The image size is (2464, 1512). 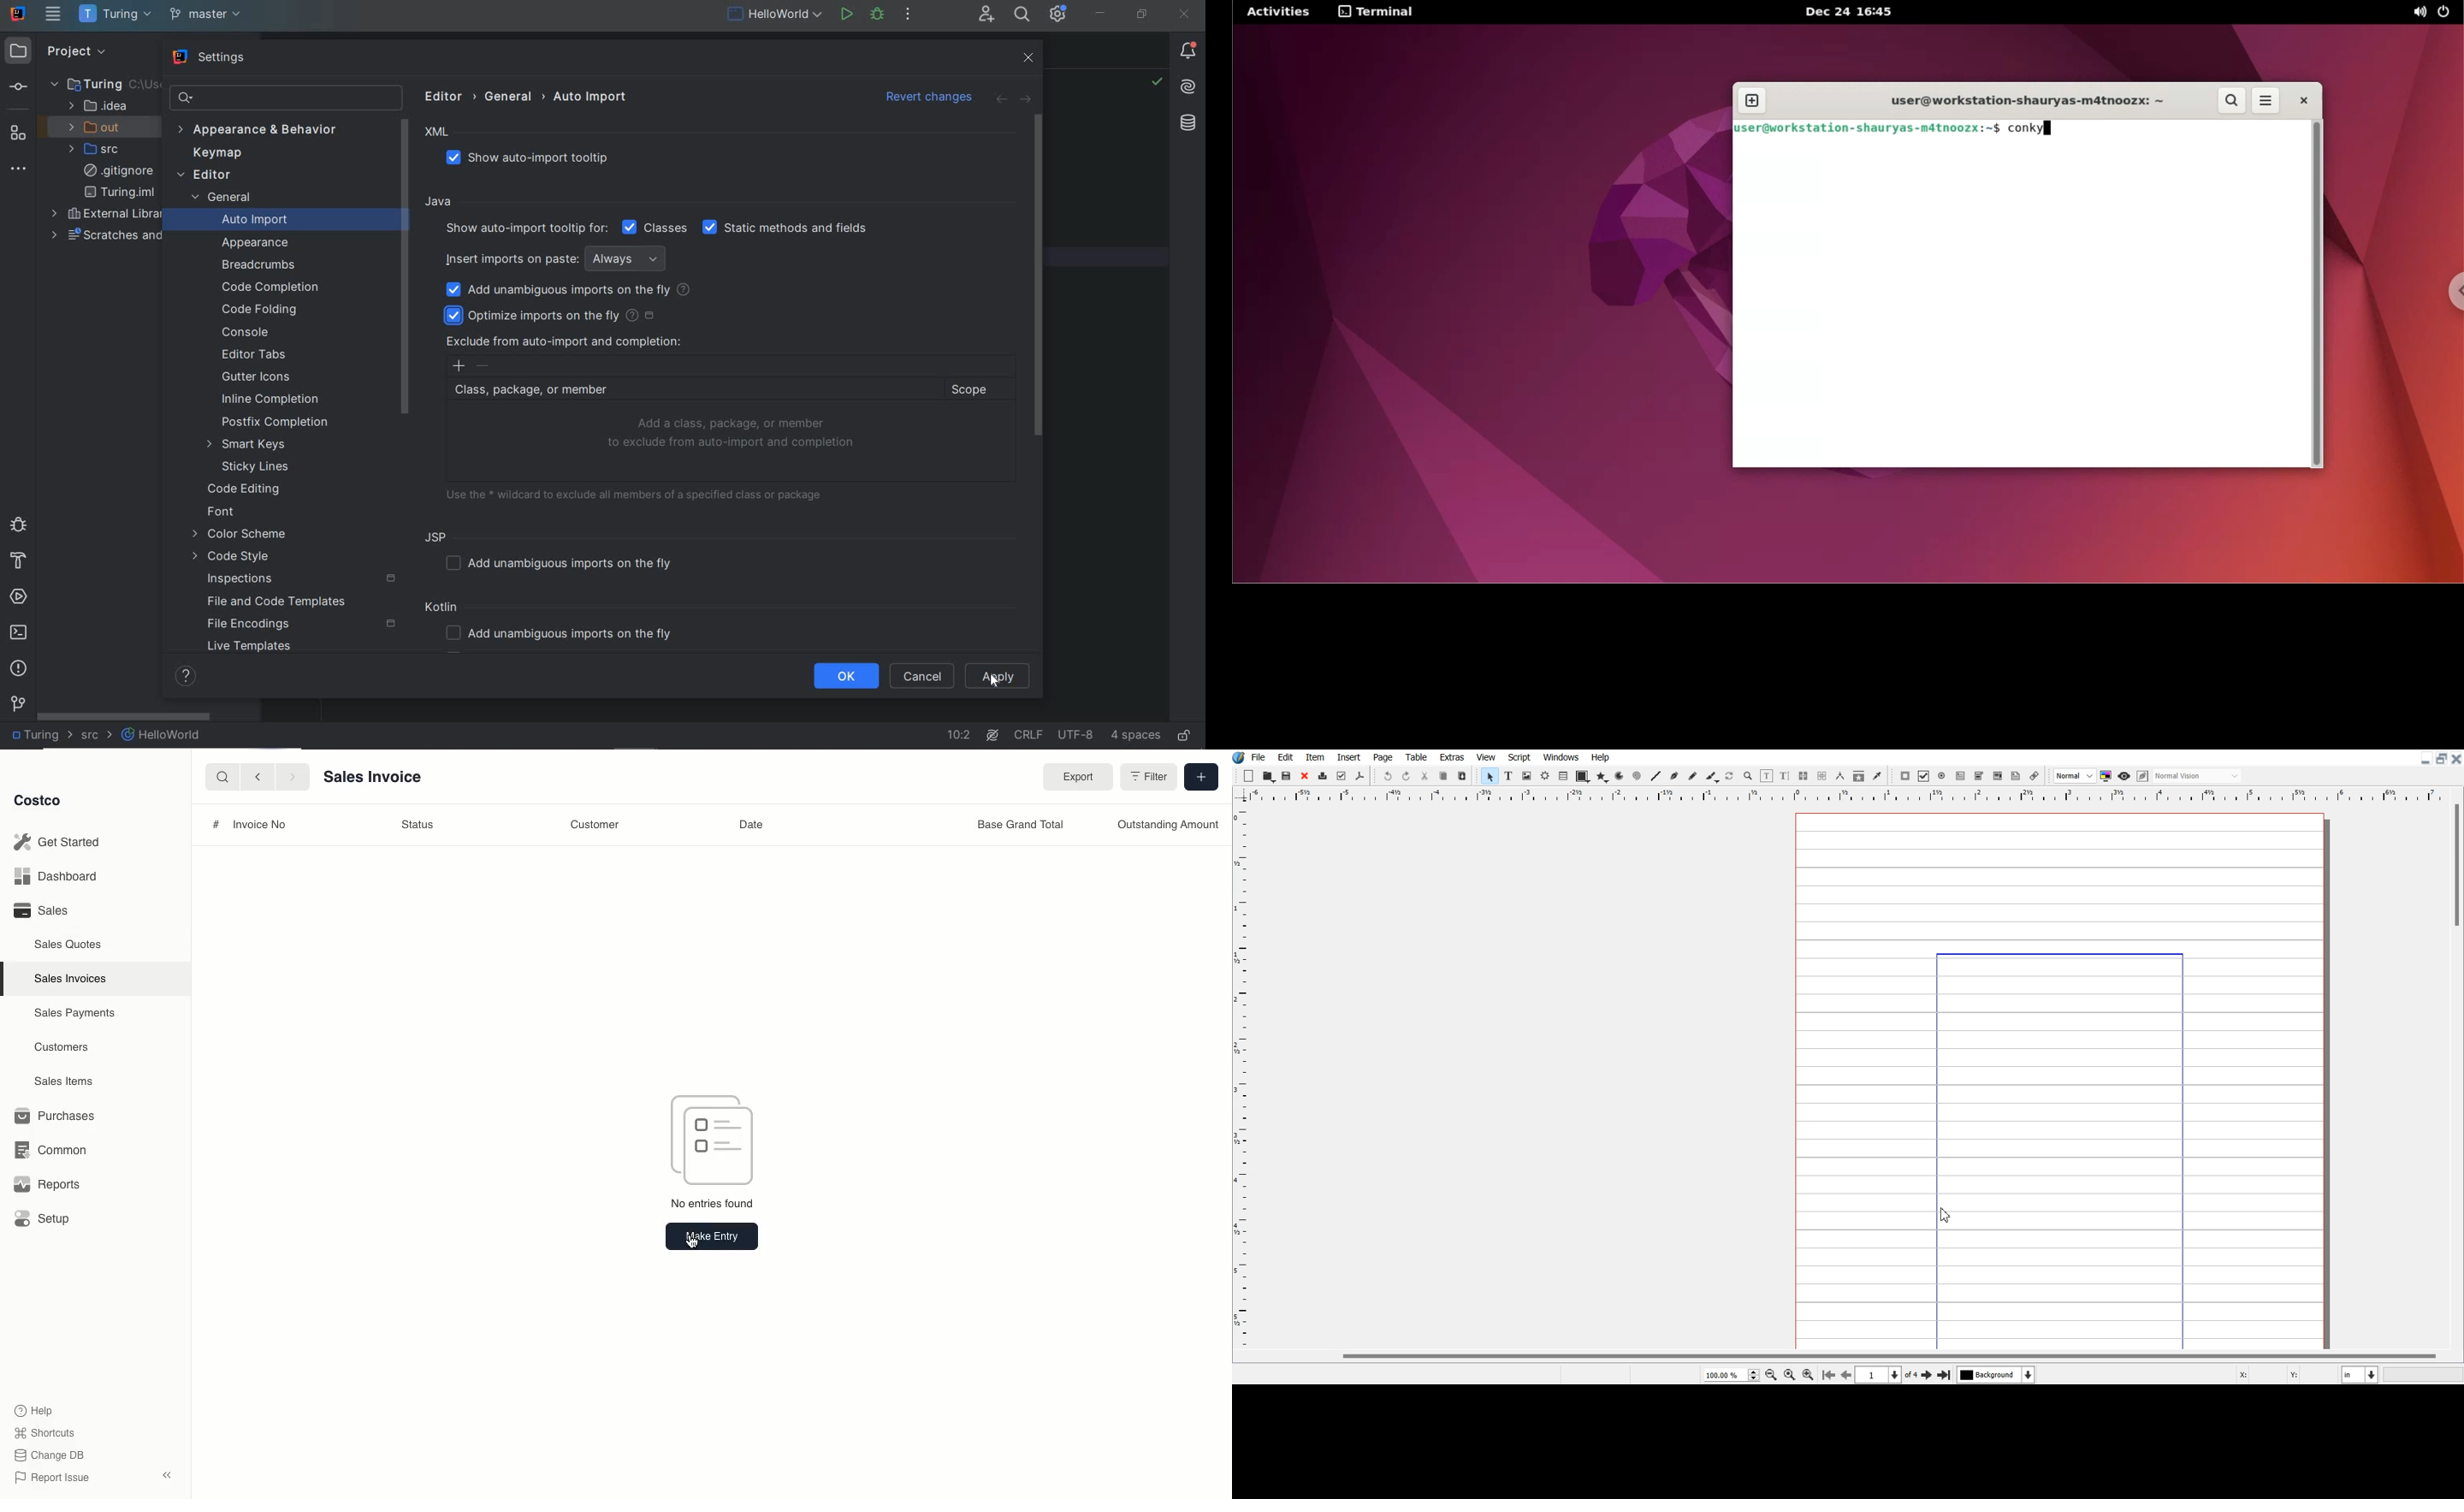 I want to click on X, Y Co-ordinate, so click(x=2286, y=1374).